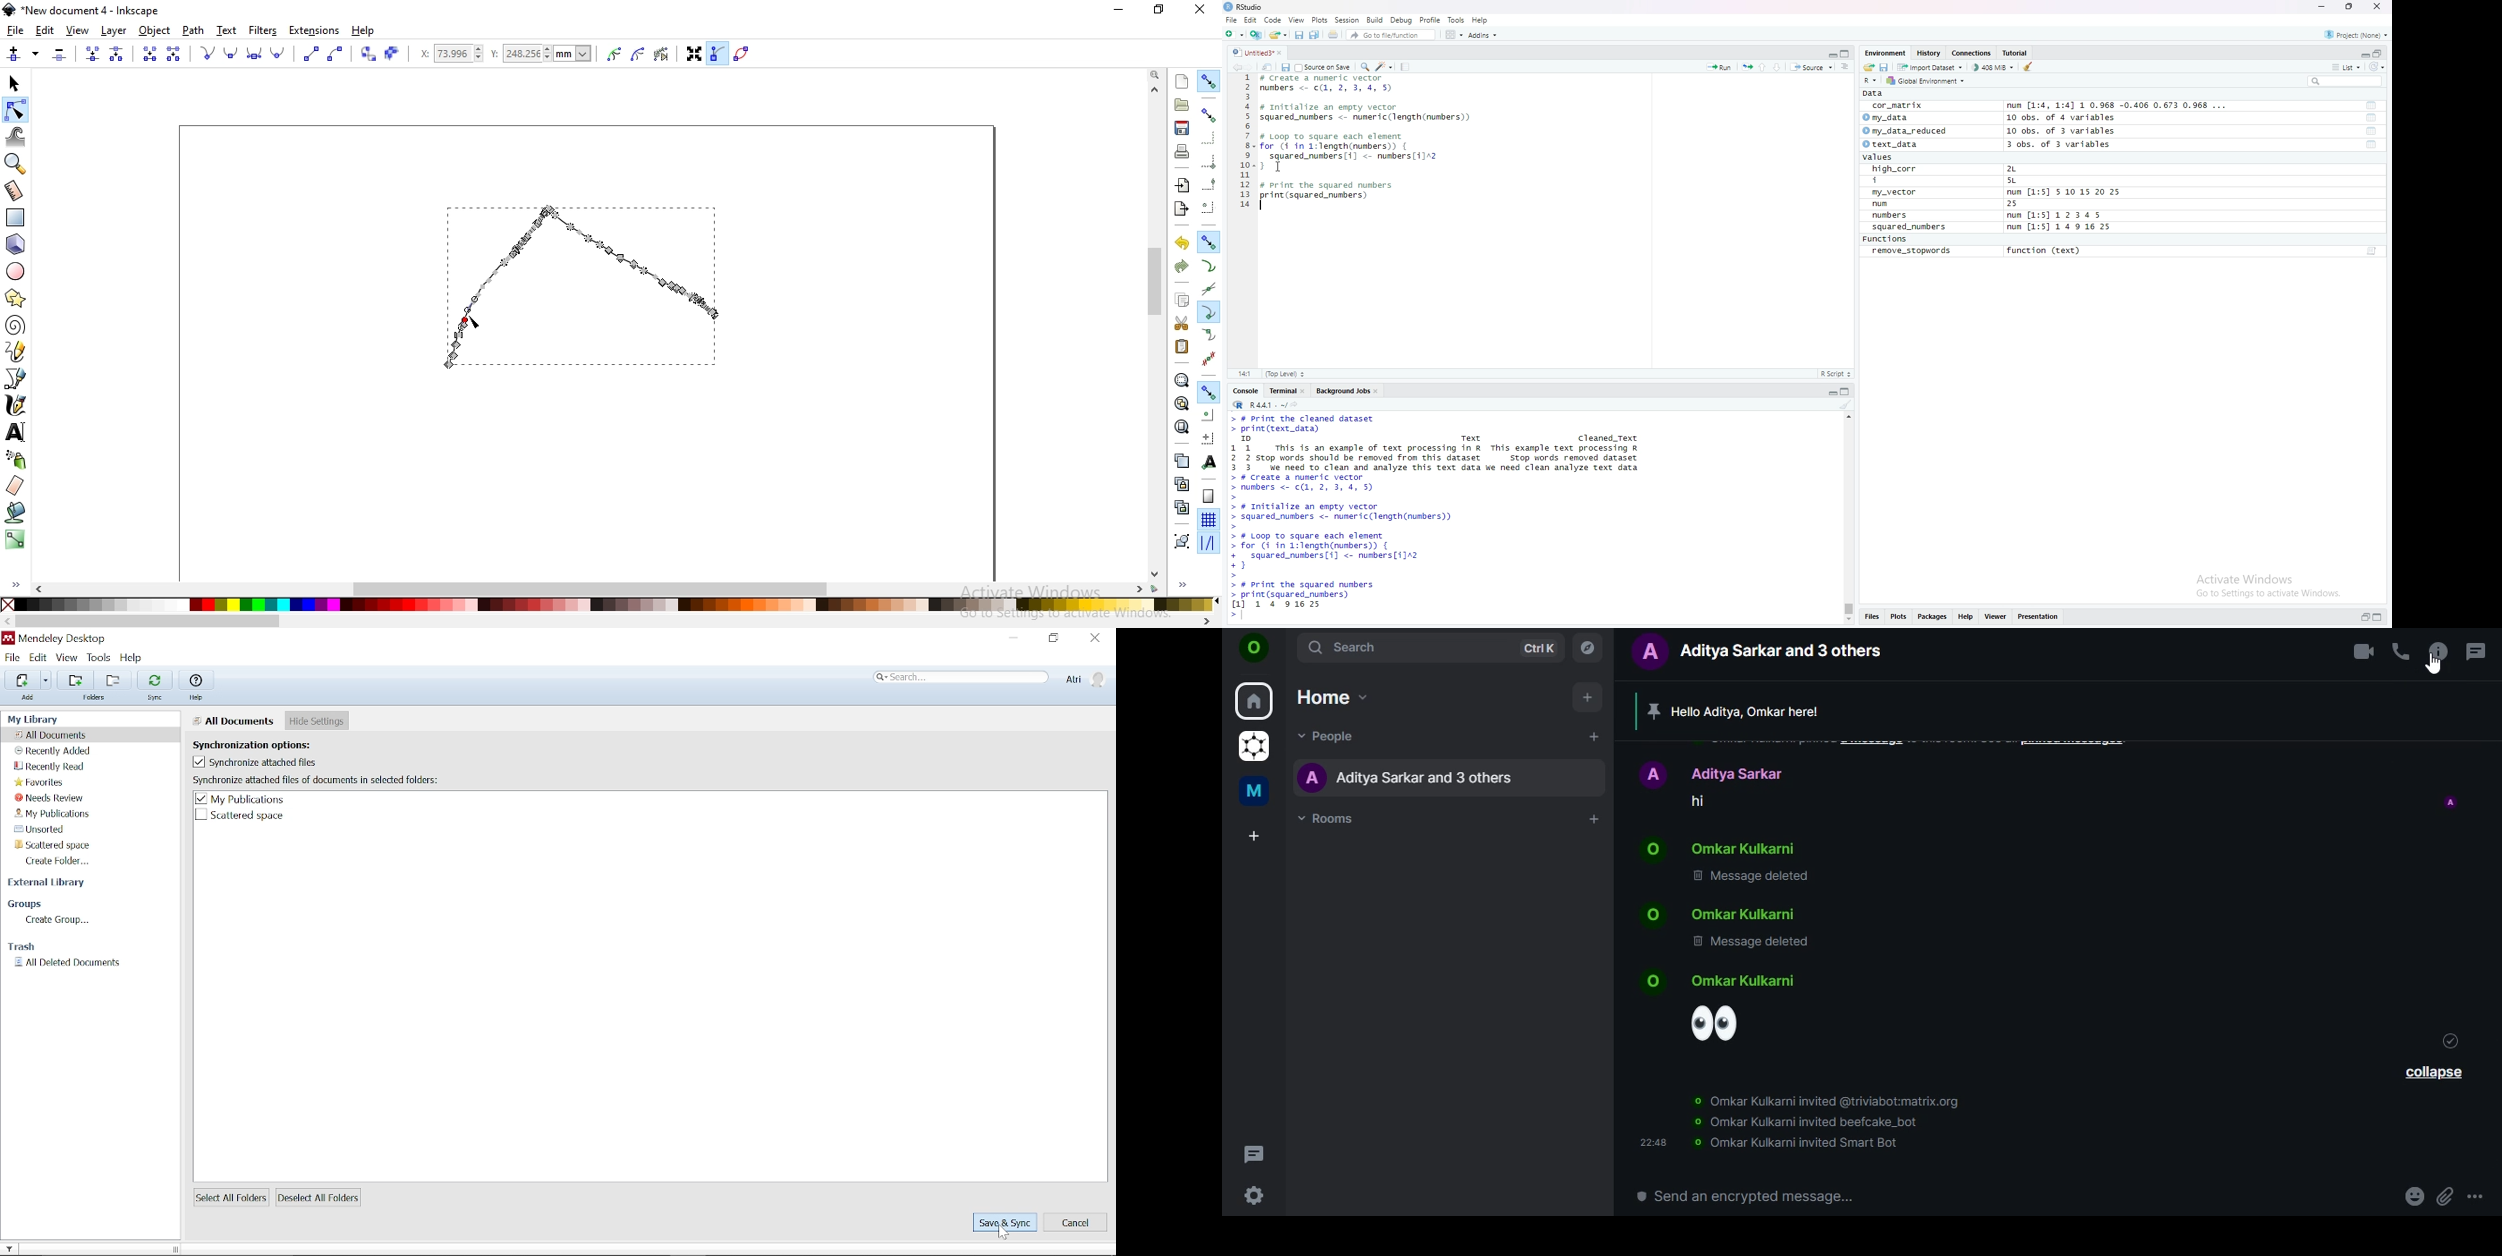  What do you see at coordinates (1246, 145) in the screenshot?
I see `line number` at bounding box center [1246, 145].